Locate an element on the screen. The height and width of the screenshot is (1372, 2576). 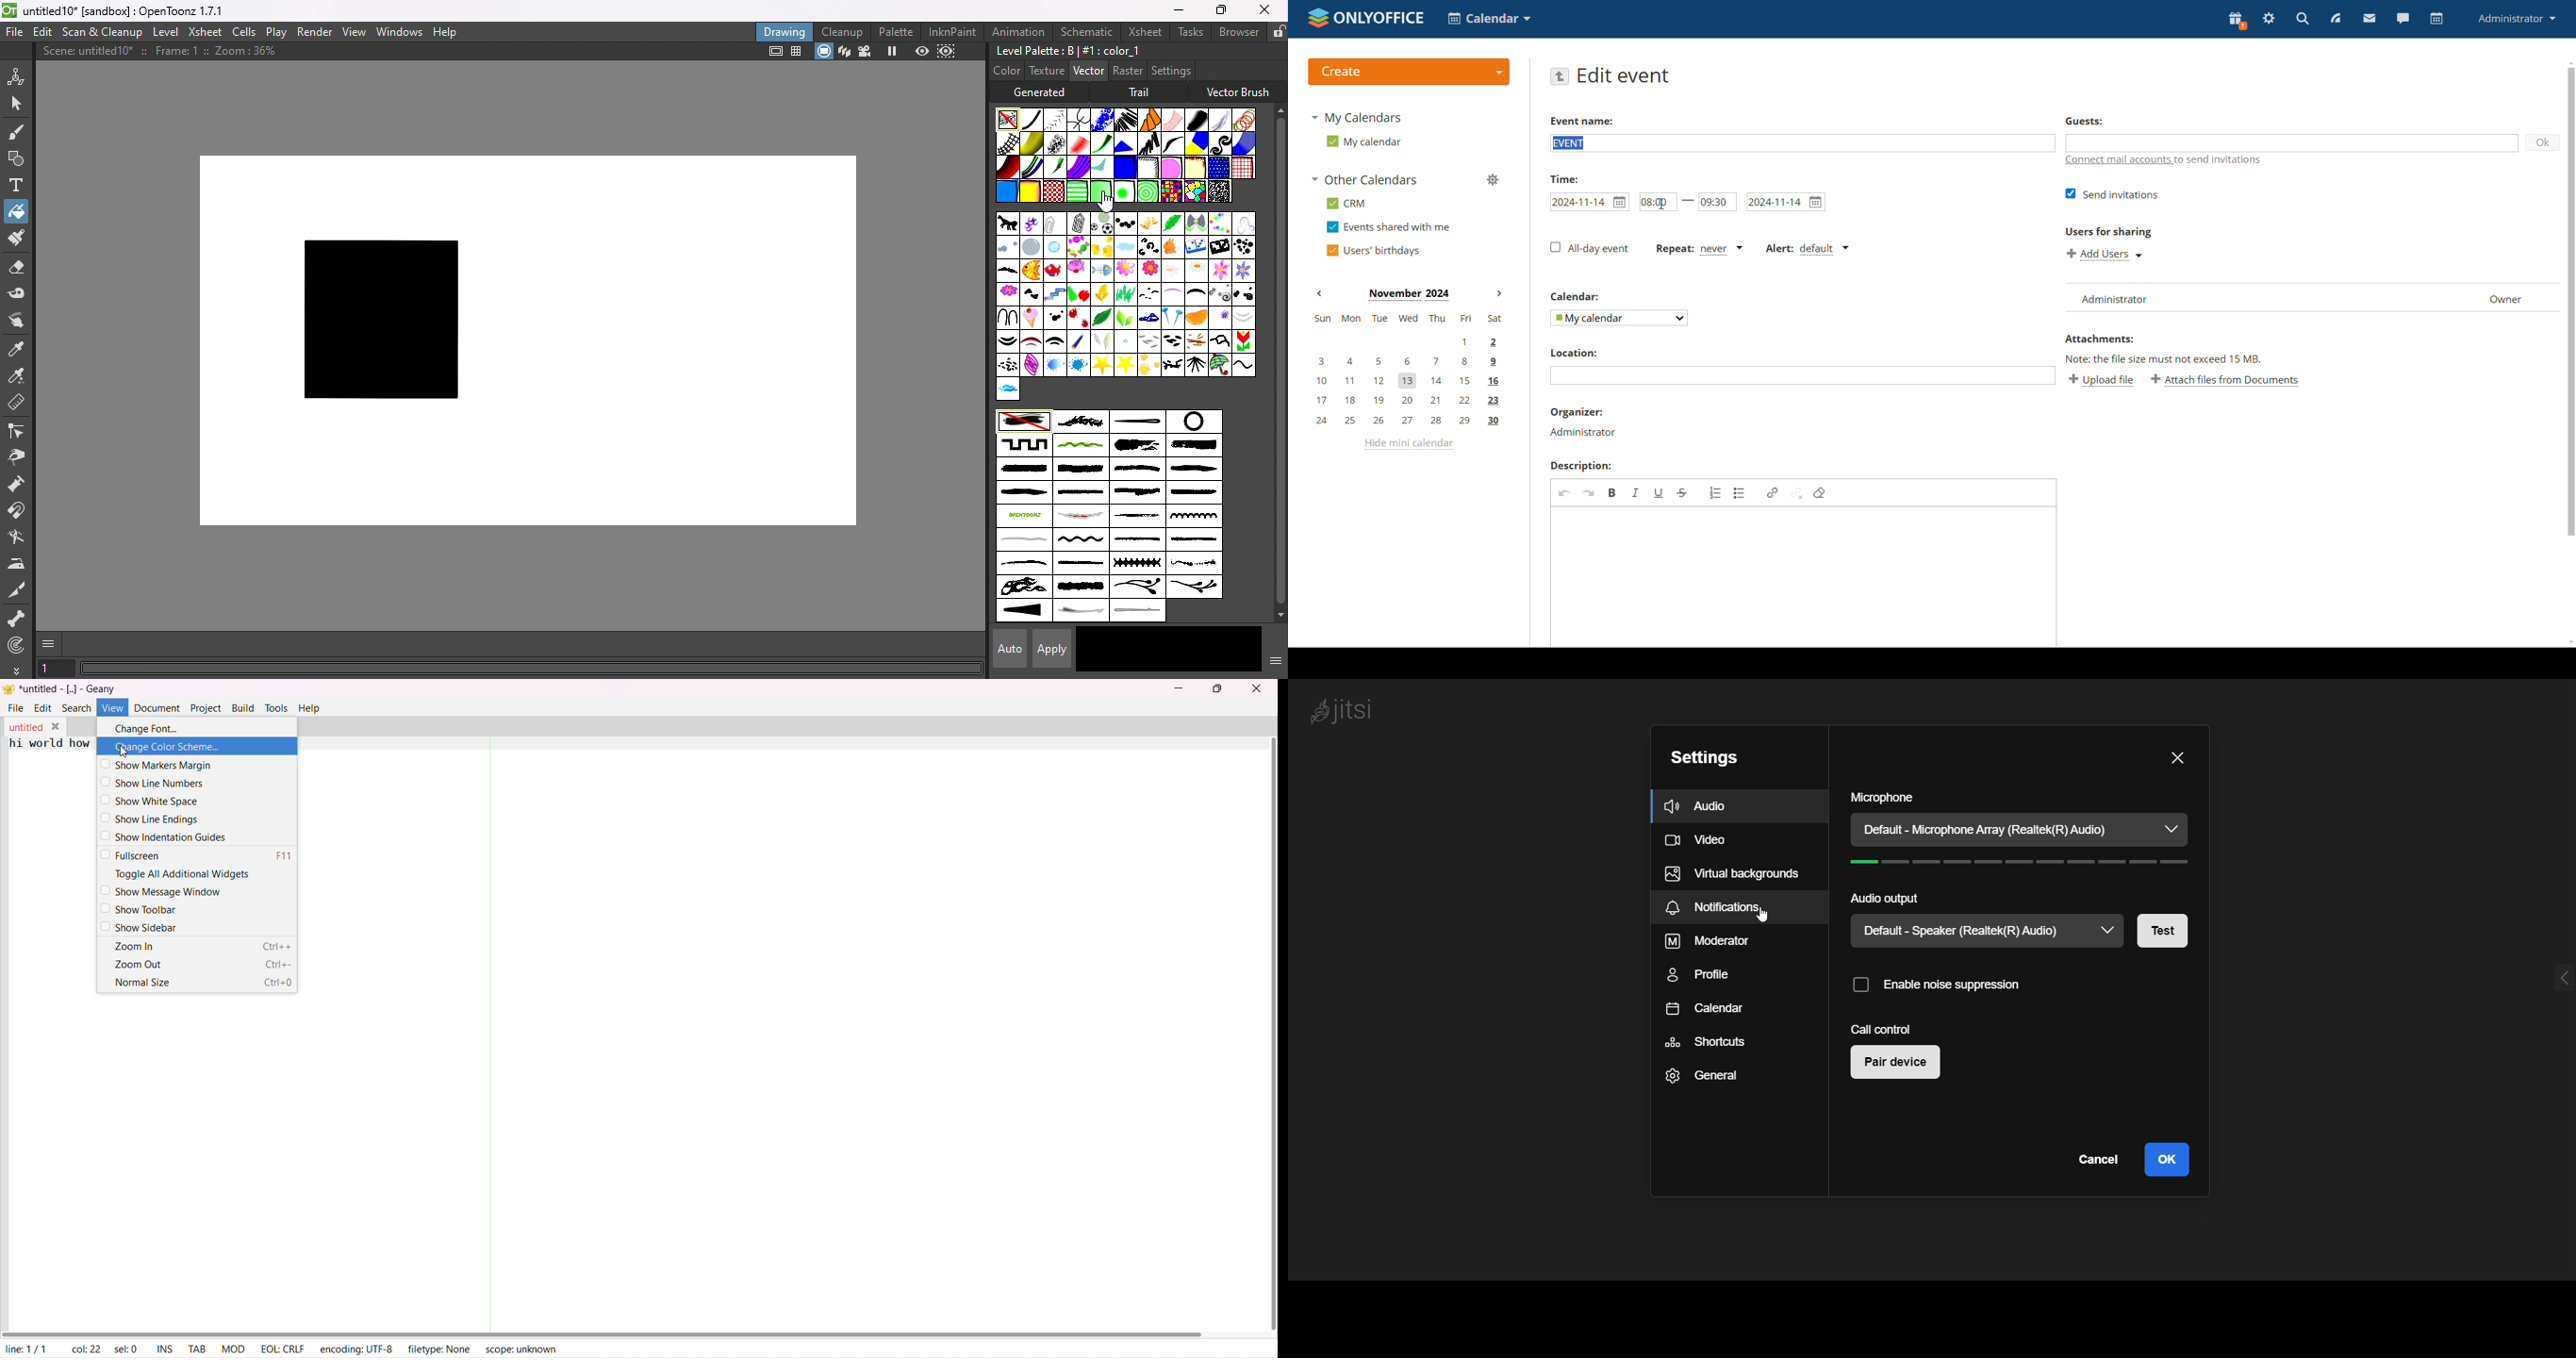
Sponge shading is located at coordinates (1195, 167).